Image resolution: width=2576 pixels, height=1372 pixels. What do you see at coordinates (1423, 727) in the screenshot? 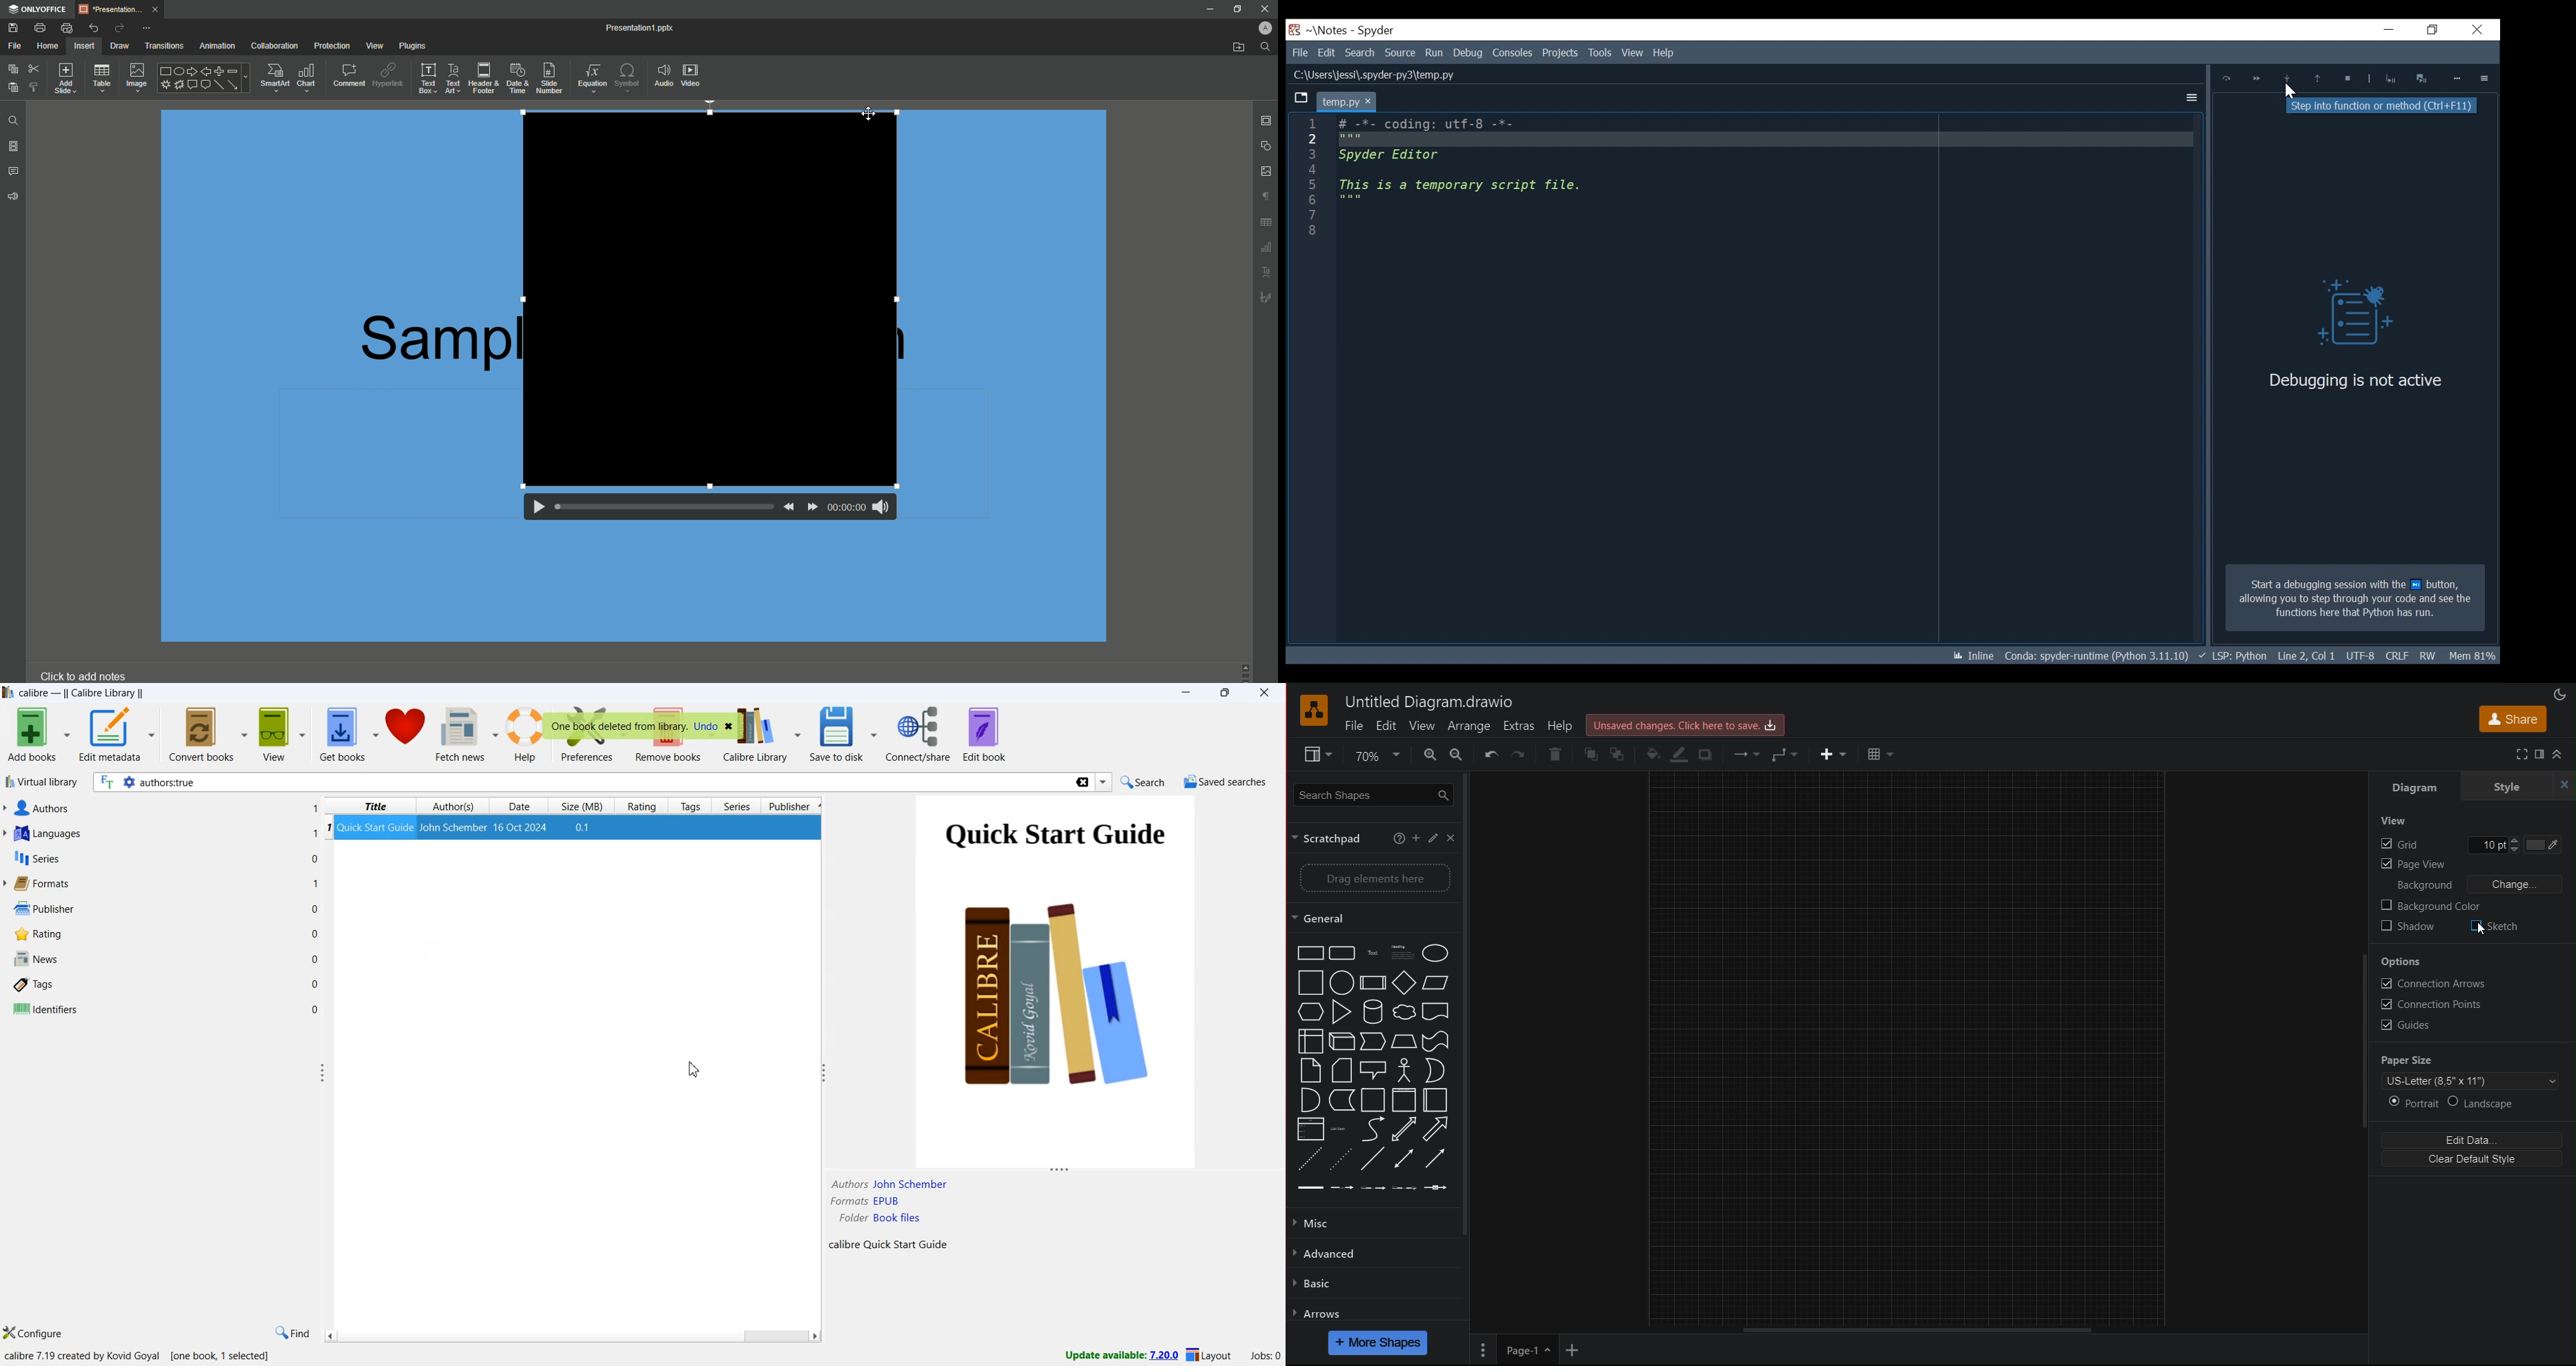
I see `View` at bounding box center [1423, 727].